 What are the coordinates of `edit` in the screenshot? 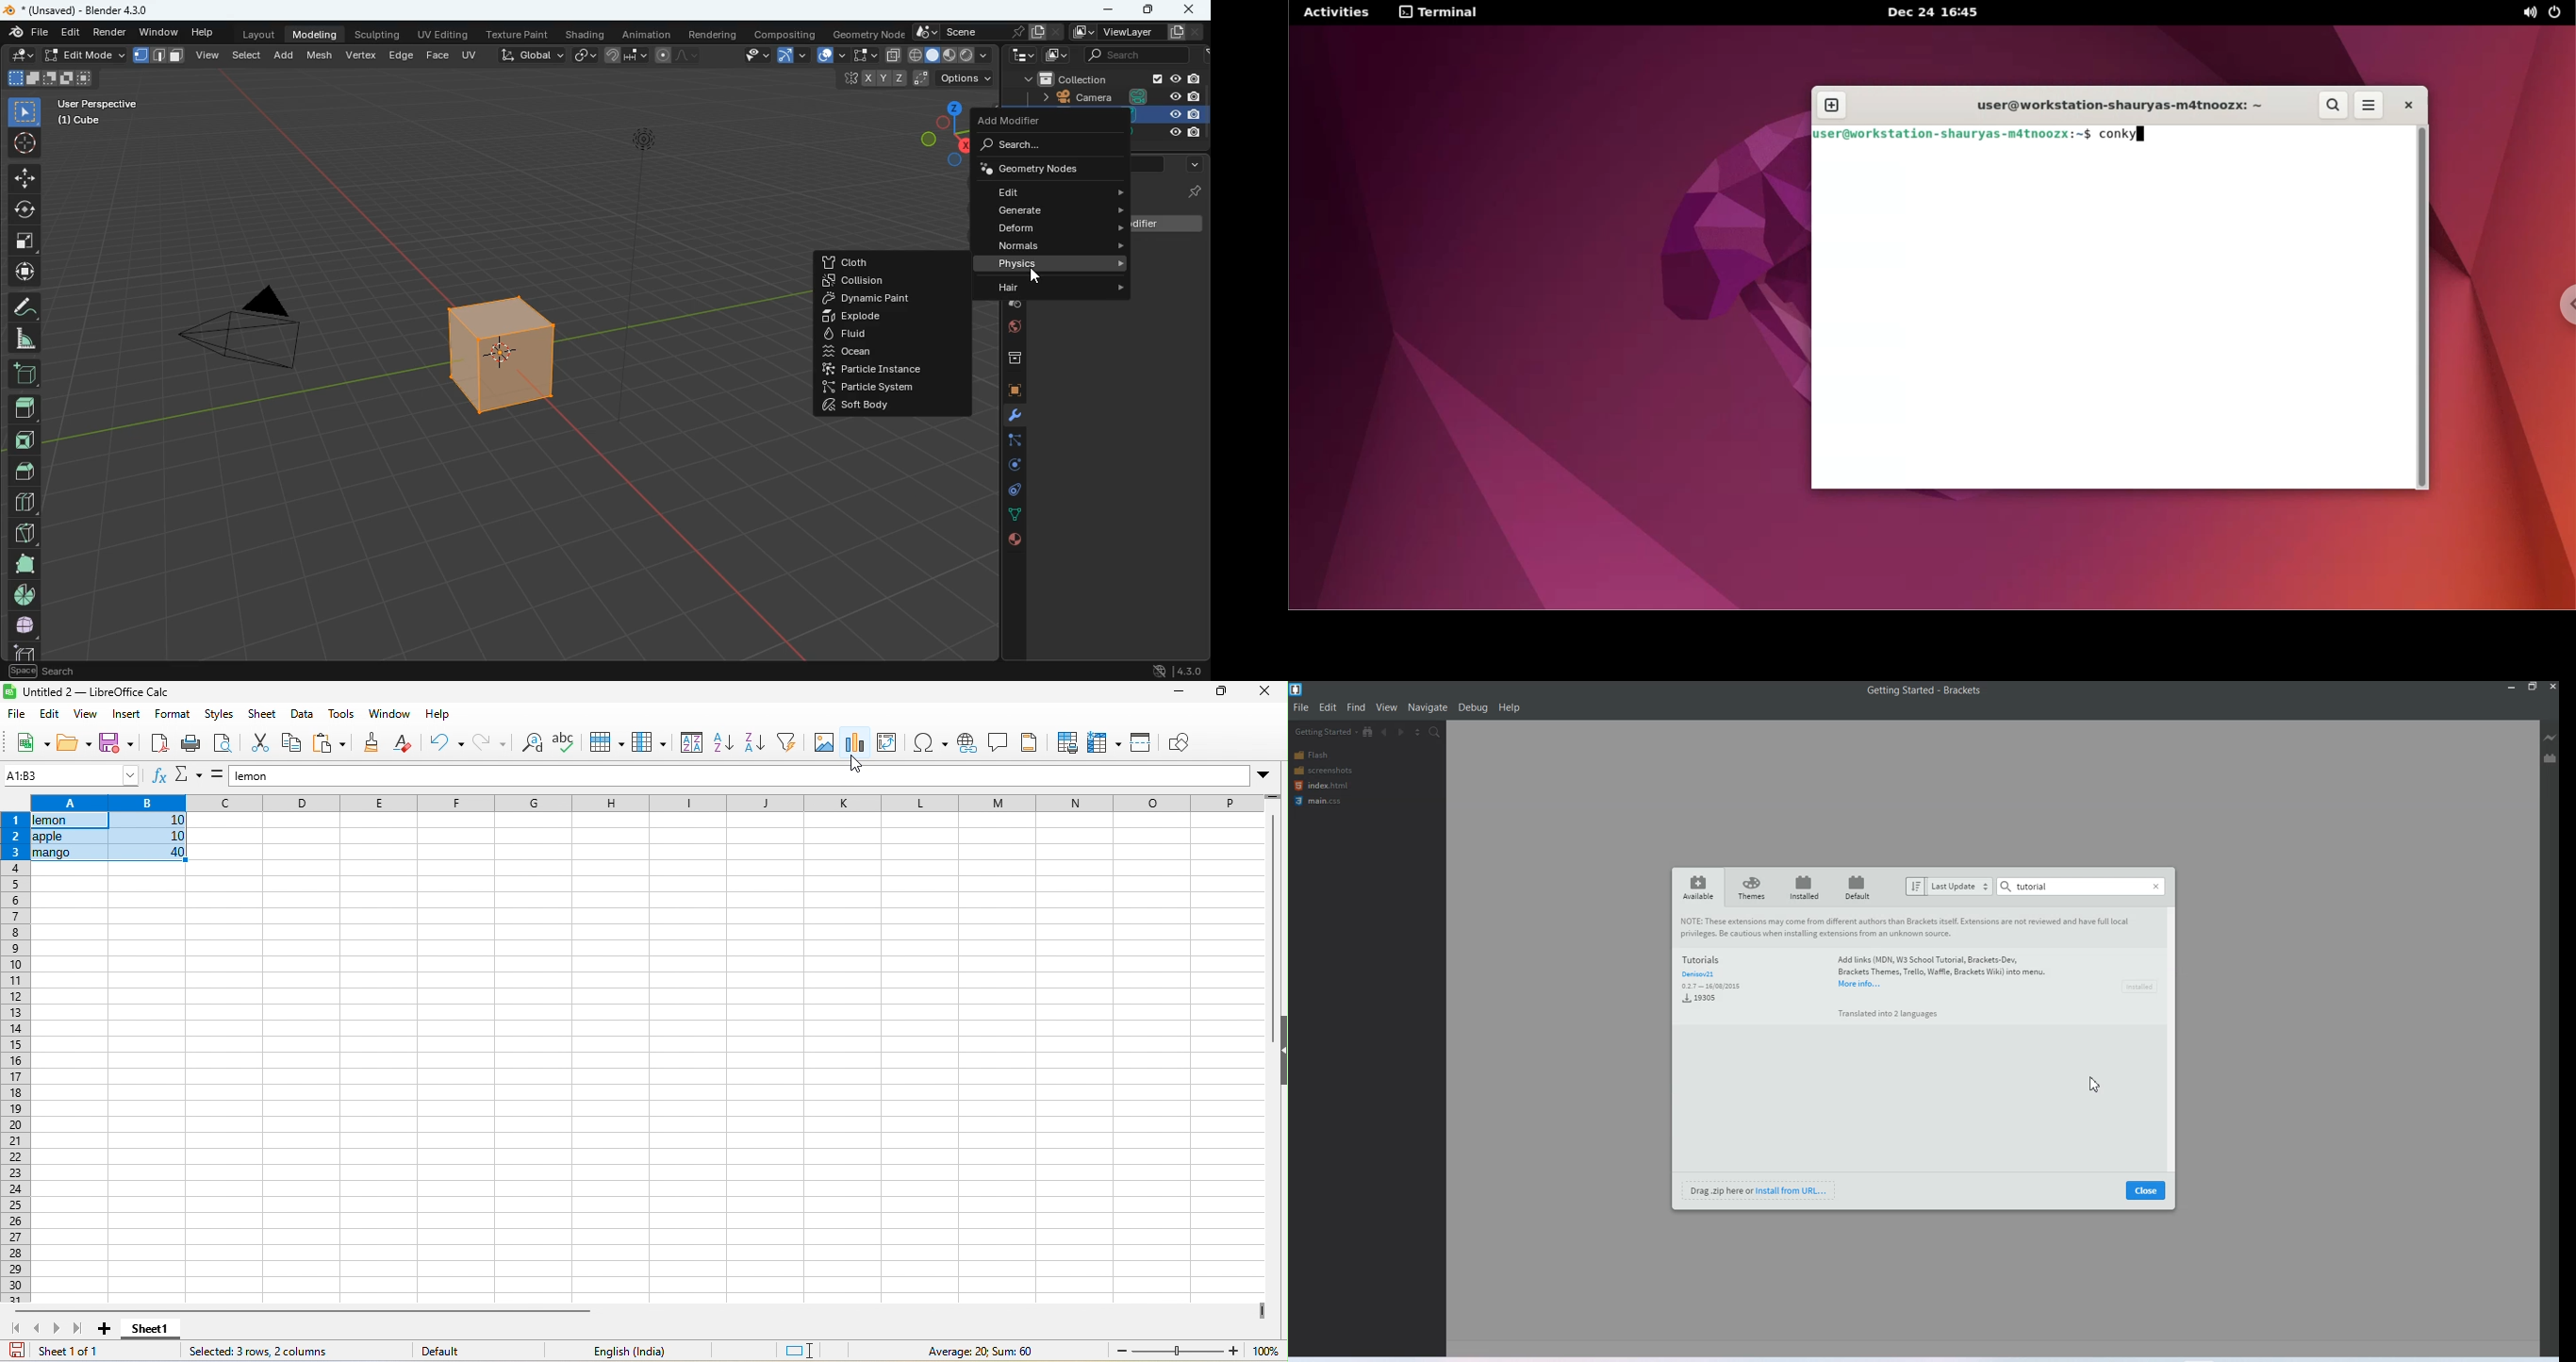 It's located at (49, 716).